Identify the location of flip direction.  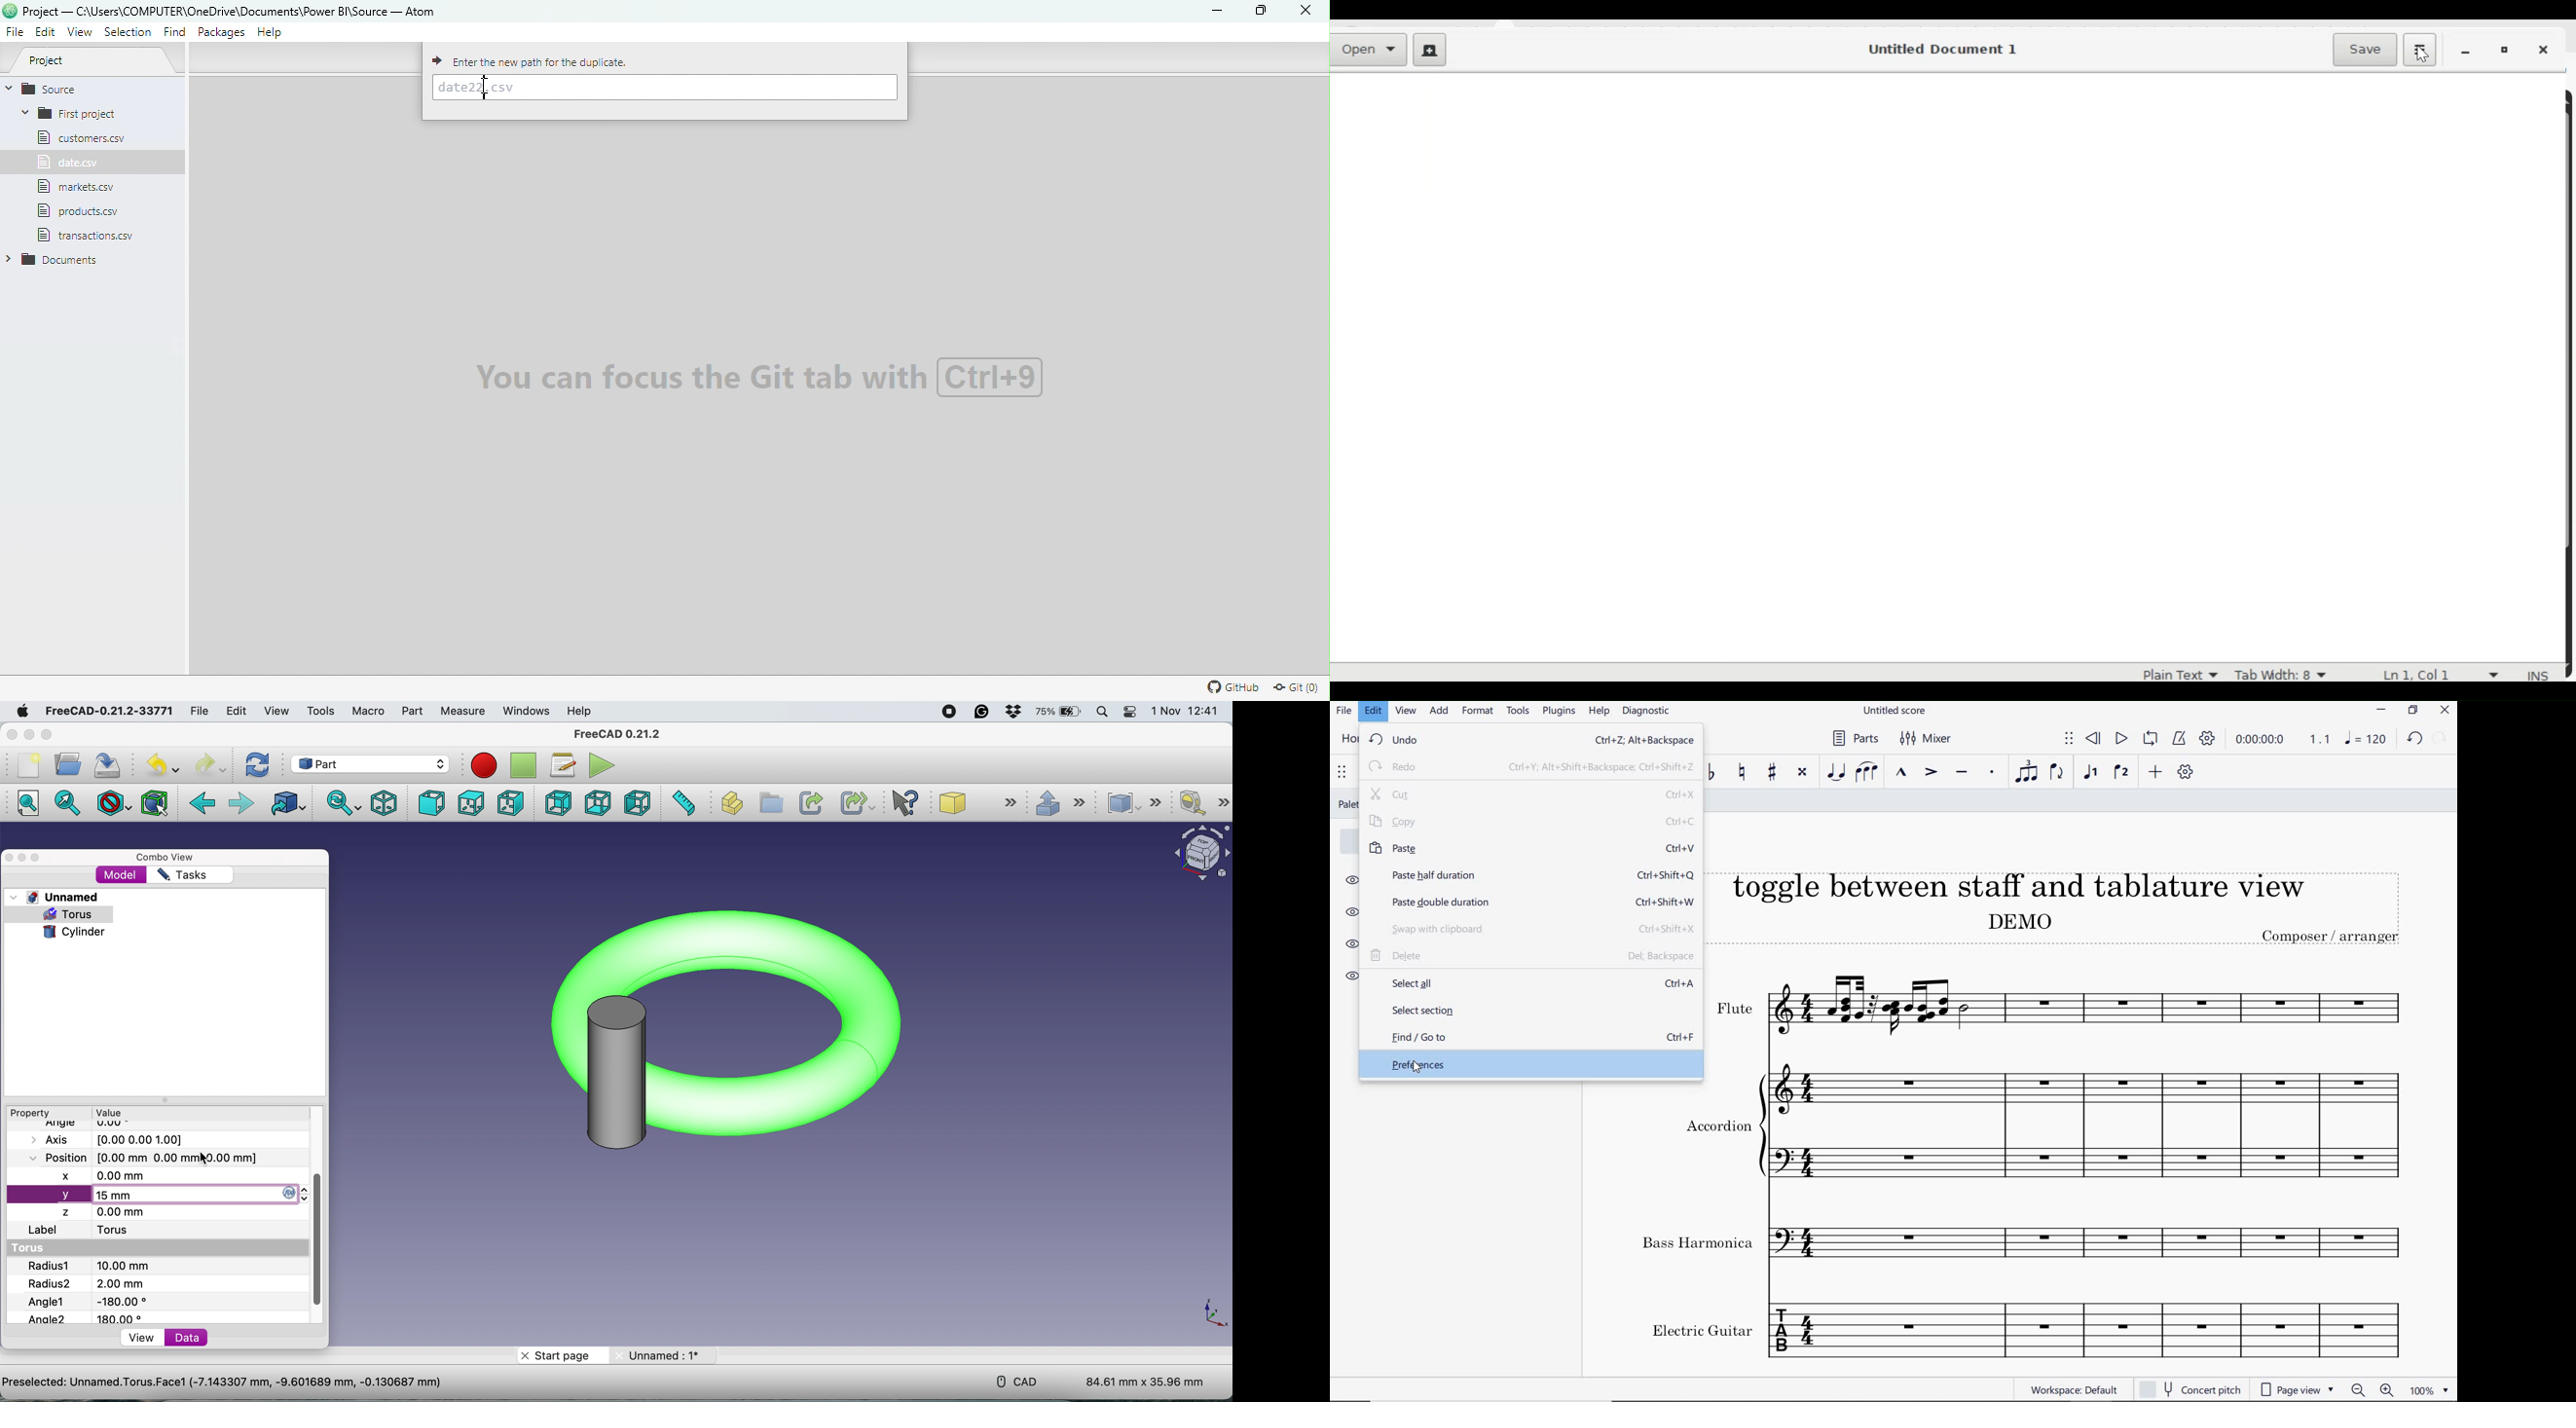
(2060, 775).